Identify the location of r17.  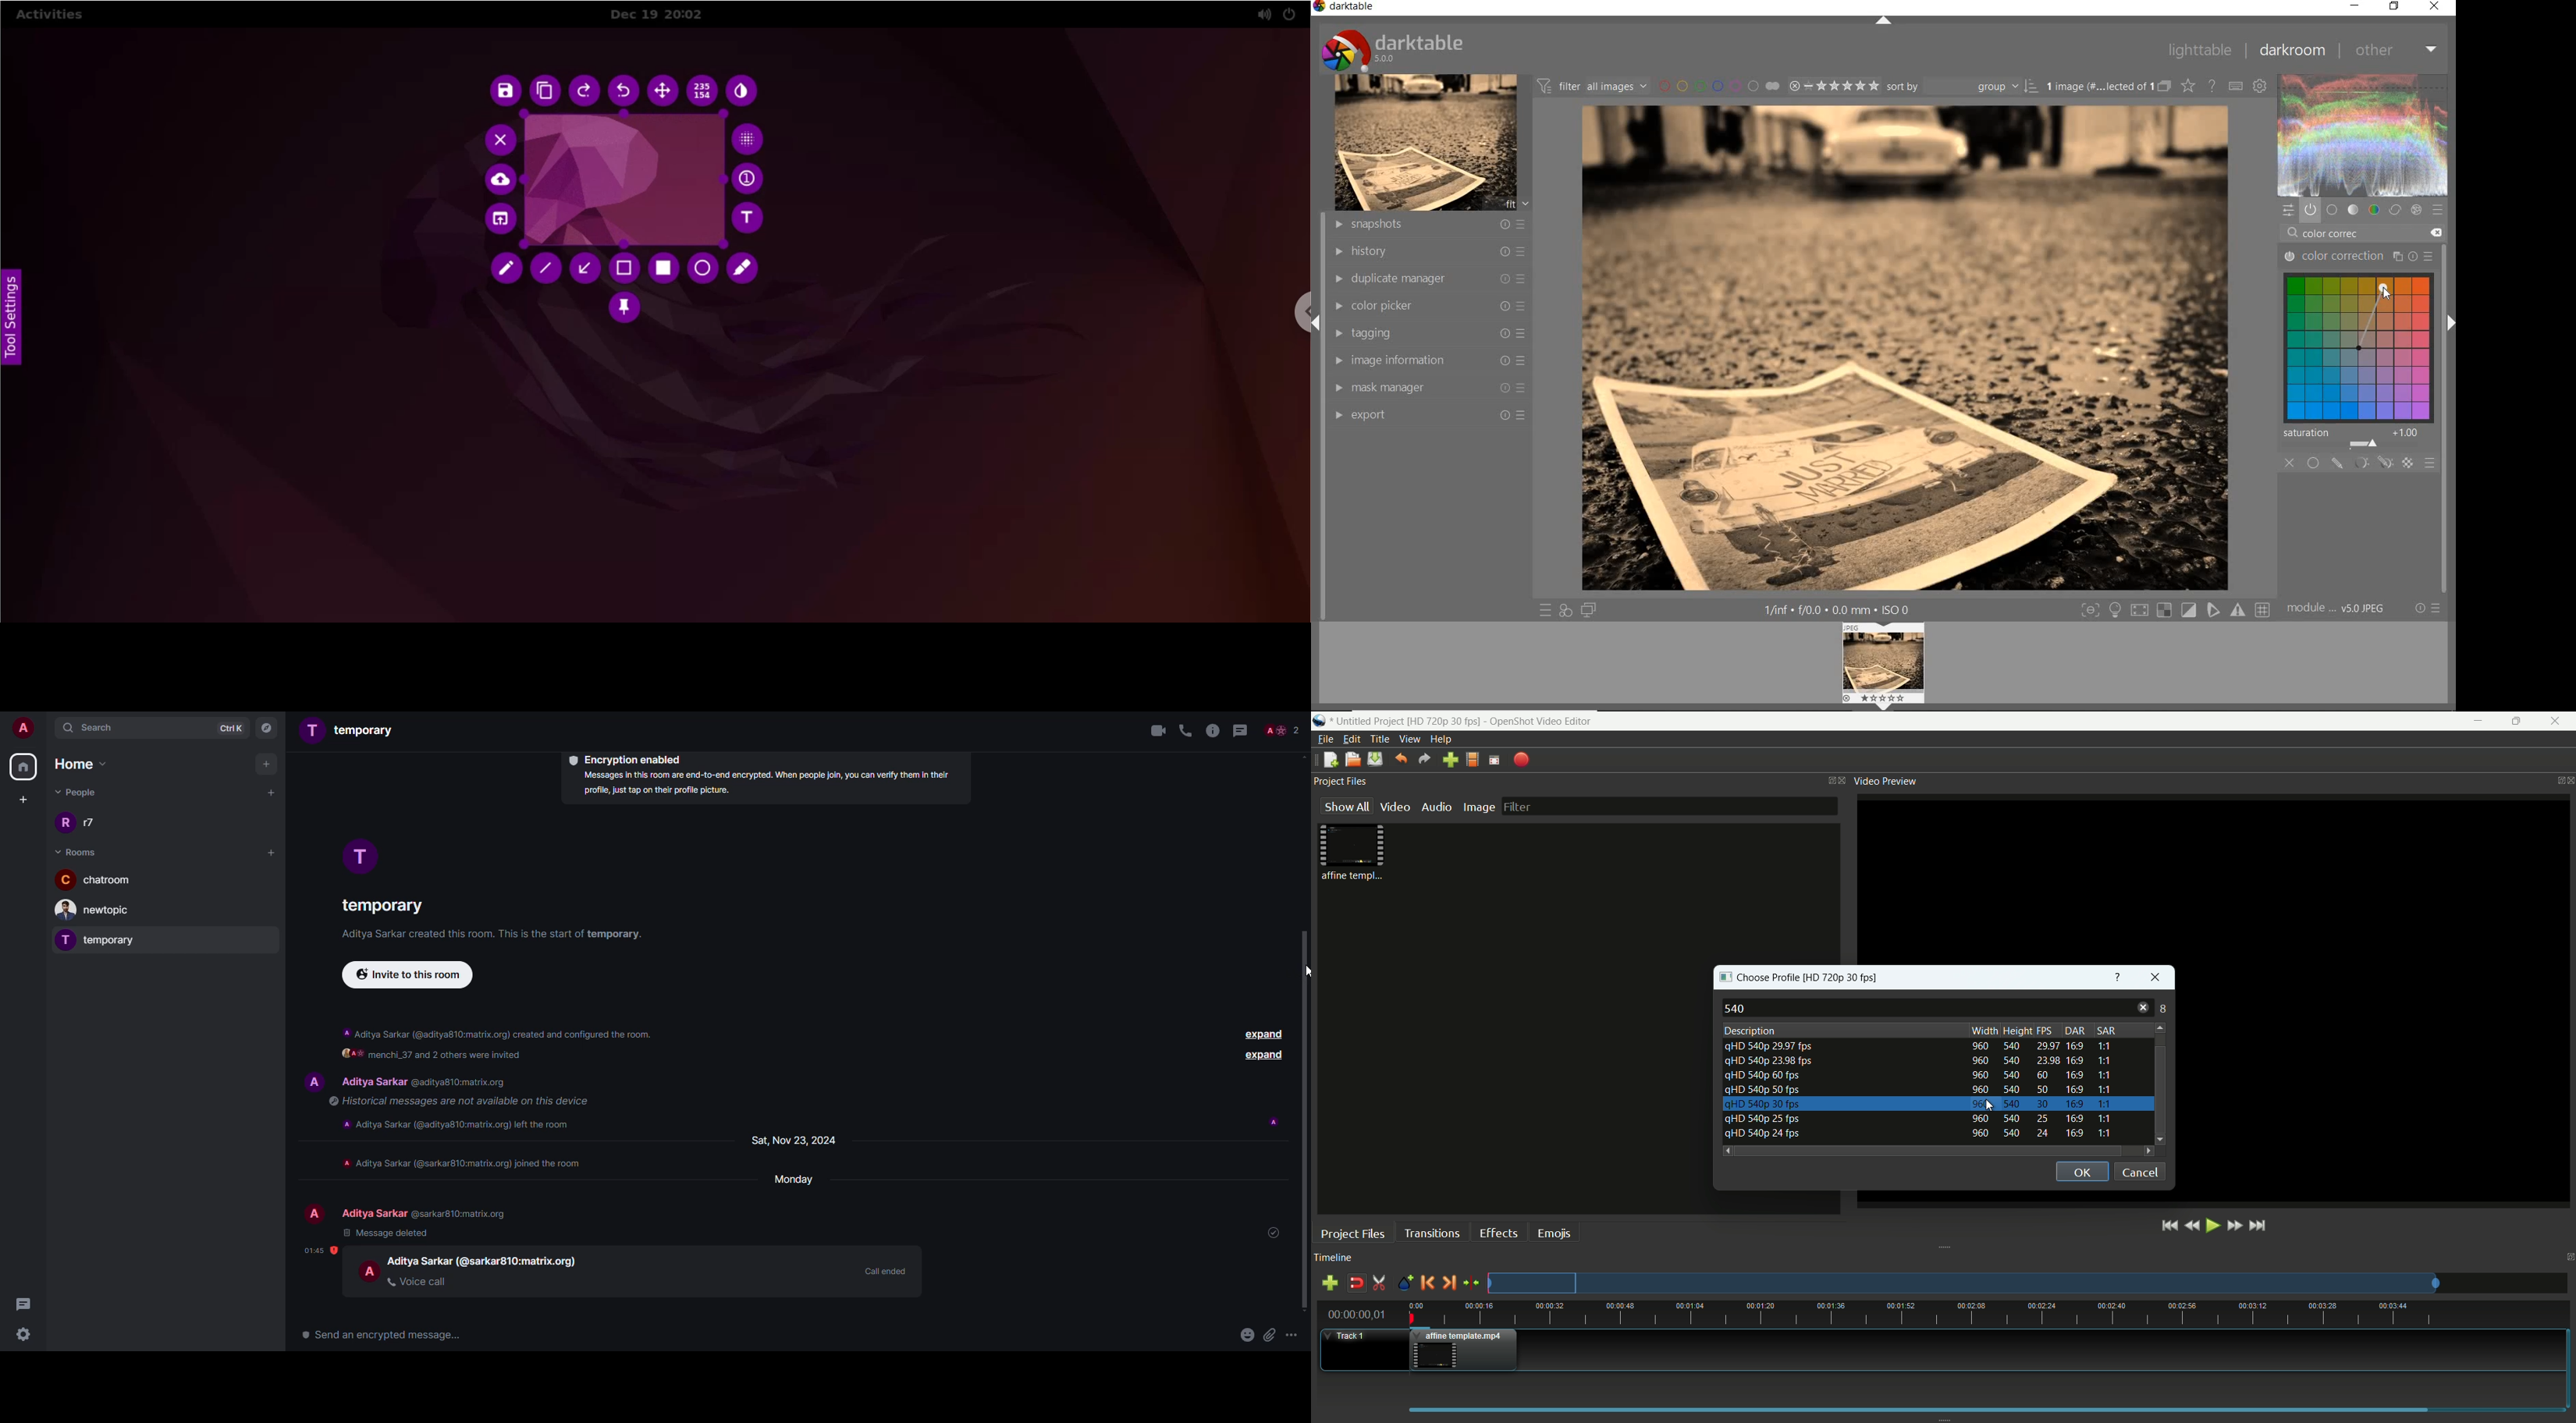
(83, 822).